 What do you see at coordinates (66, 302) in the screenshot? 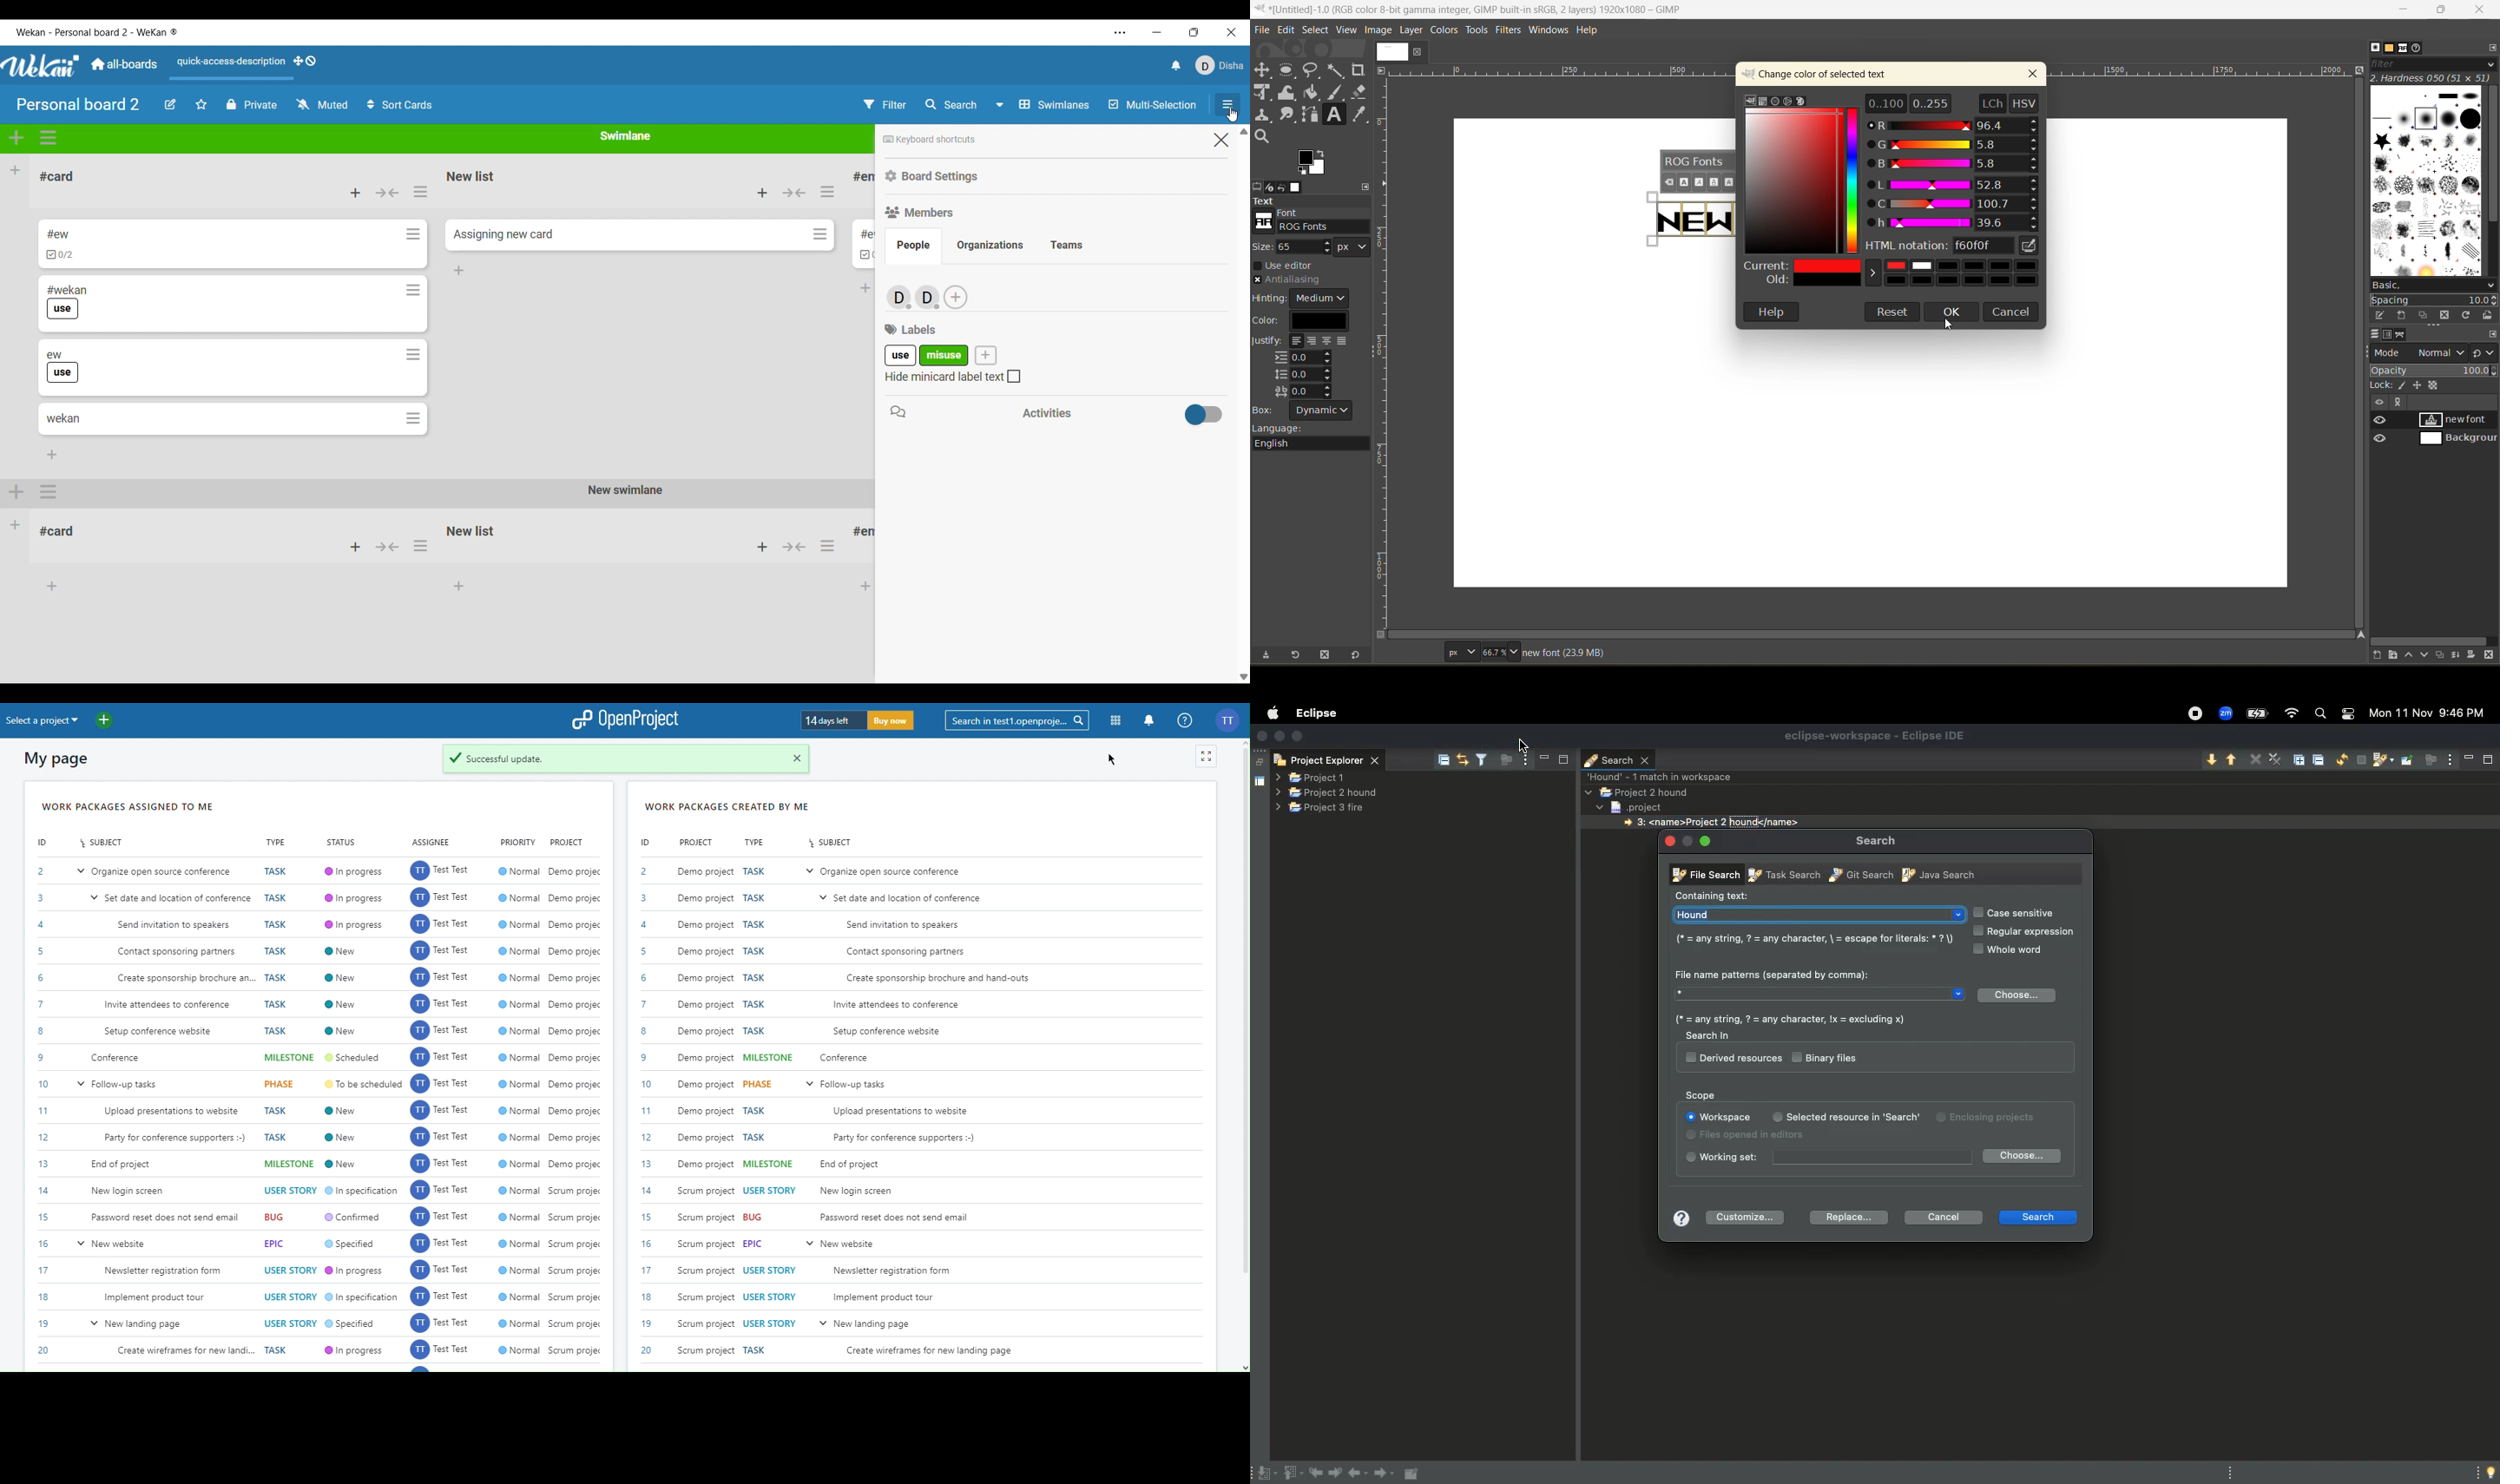
I see `Card title and label` at bounding box center [66, 302].